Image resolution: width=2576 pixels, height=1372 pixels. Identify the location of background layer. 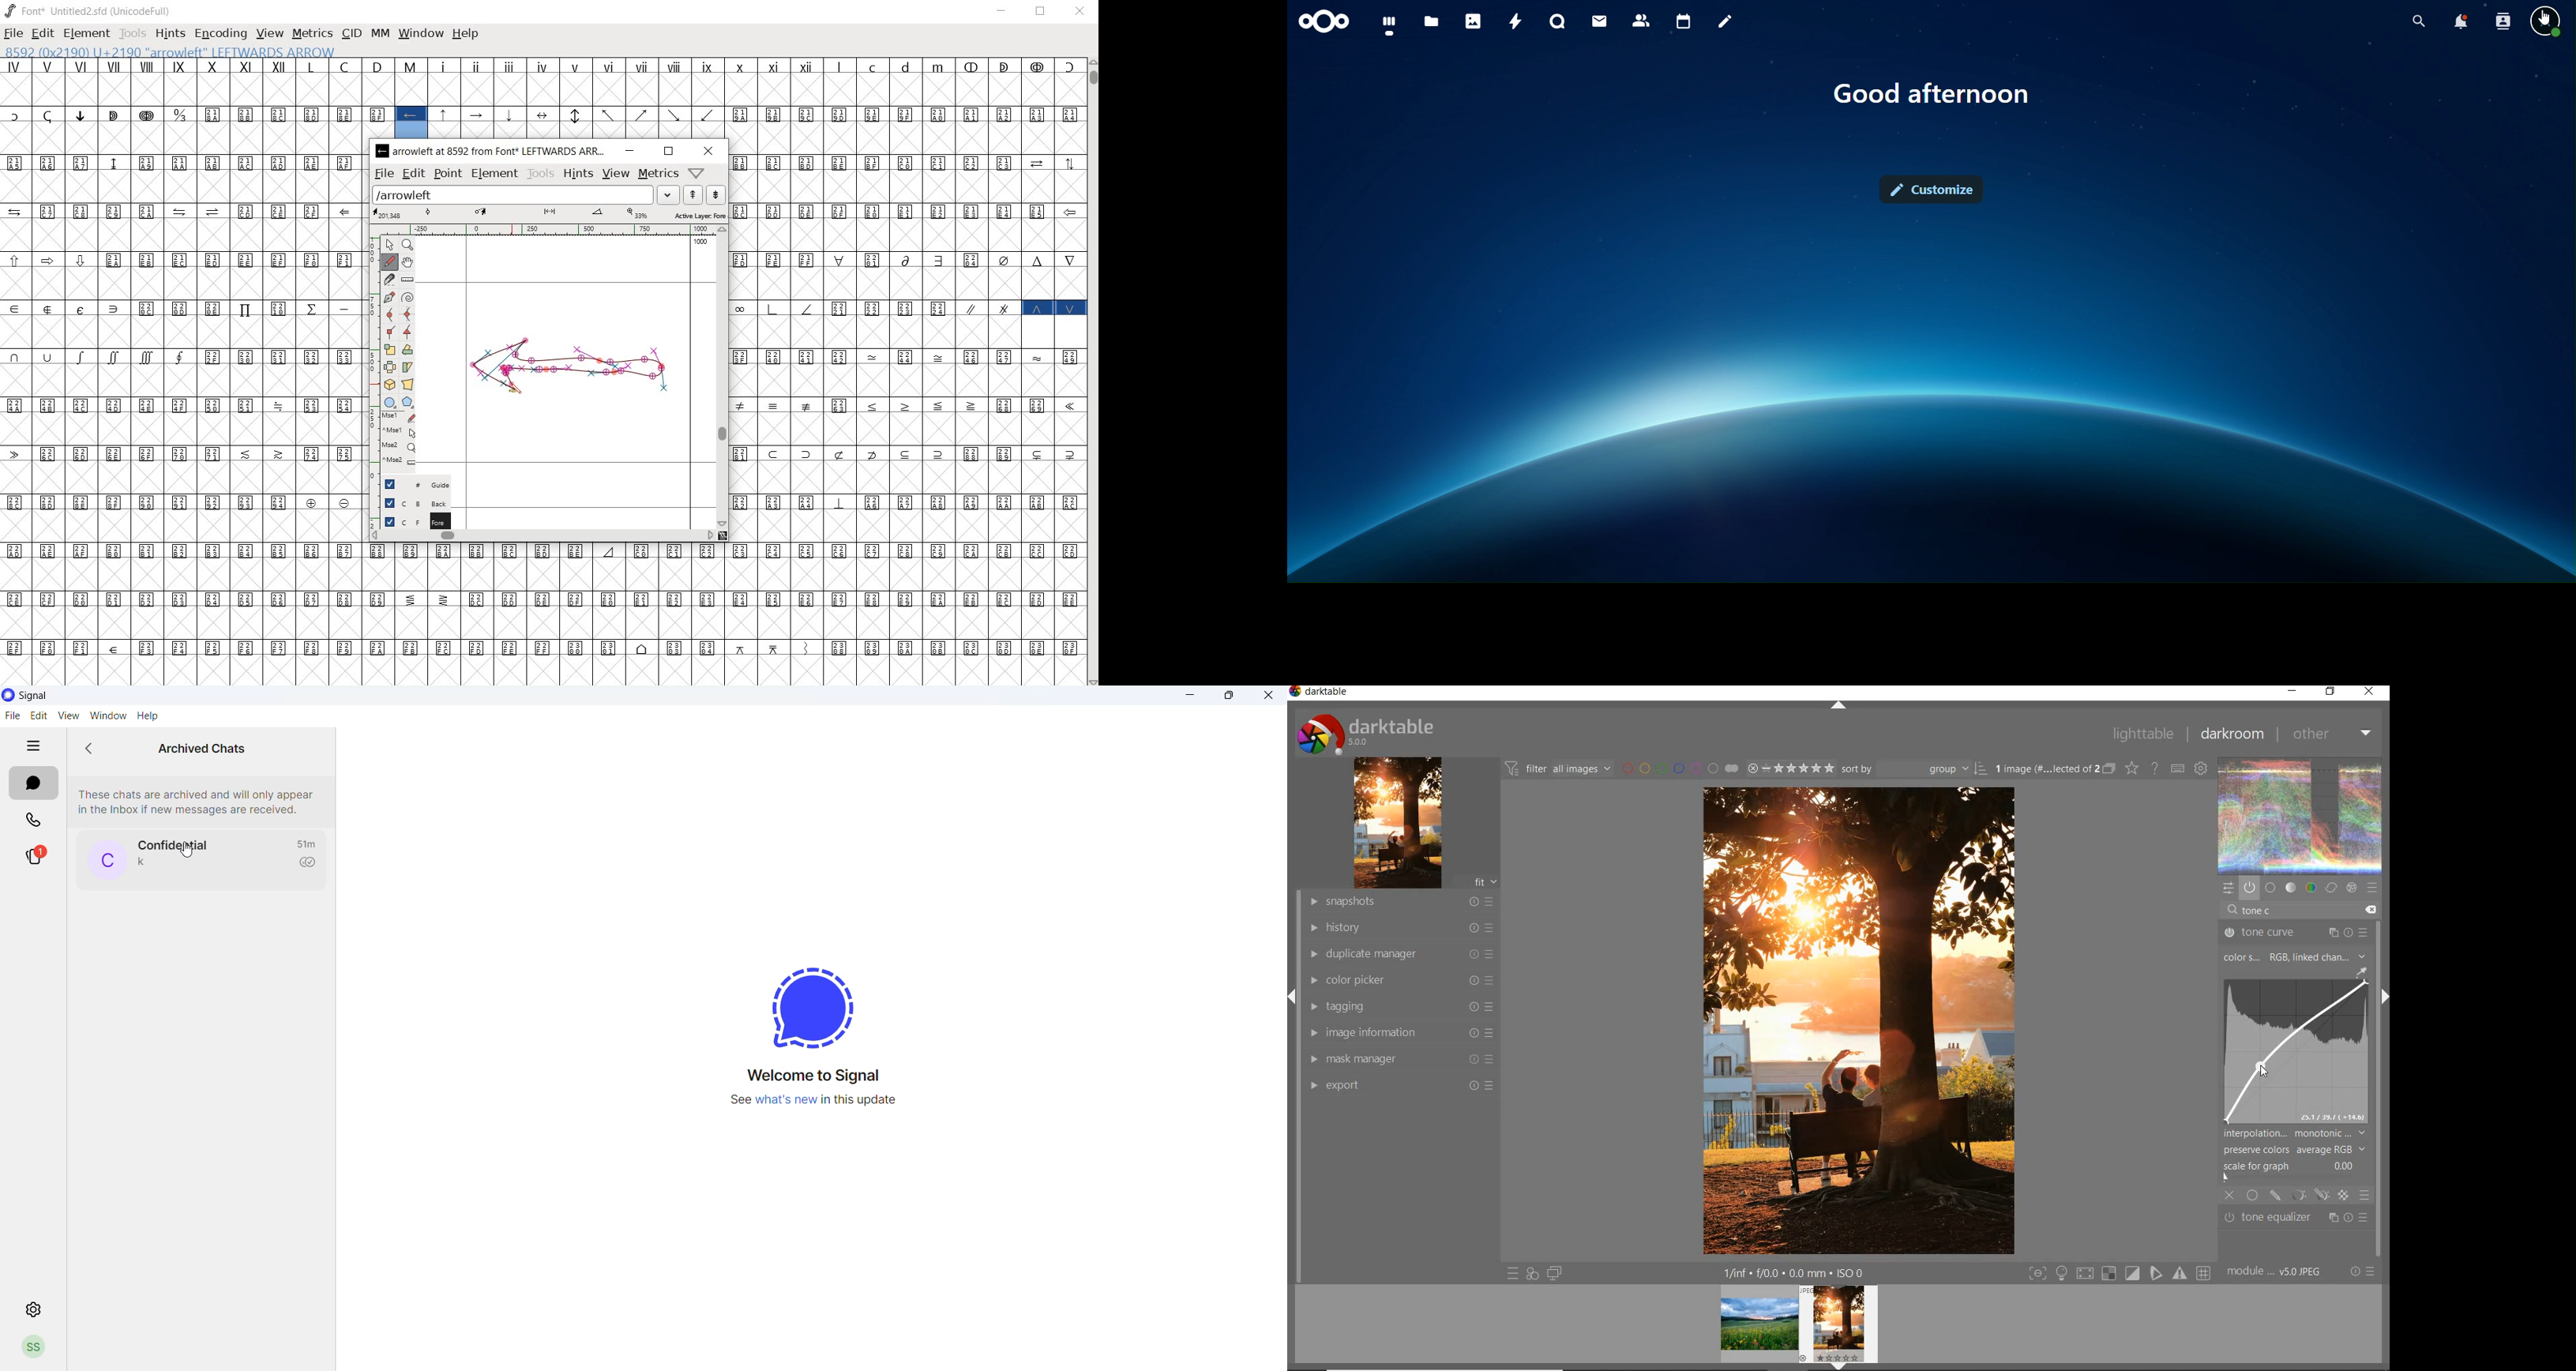
(412, 503).